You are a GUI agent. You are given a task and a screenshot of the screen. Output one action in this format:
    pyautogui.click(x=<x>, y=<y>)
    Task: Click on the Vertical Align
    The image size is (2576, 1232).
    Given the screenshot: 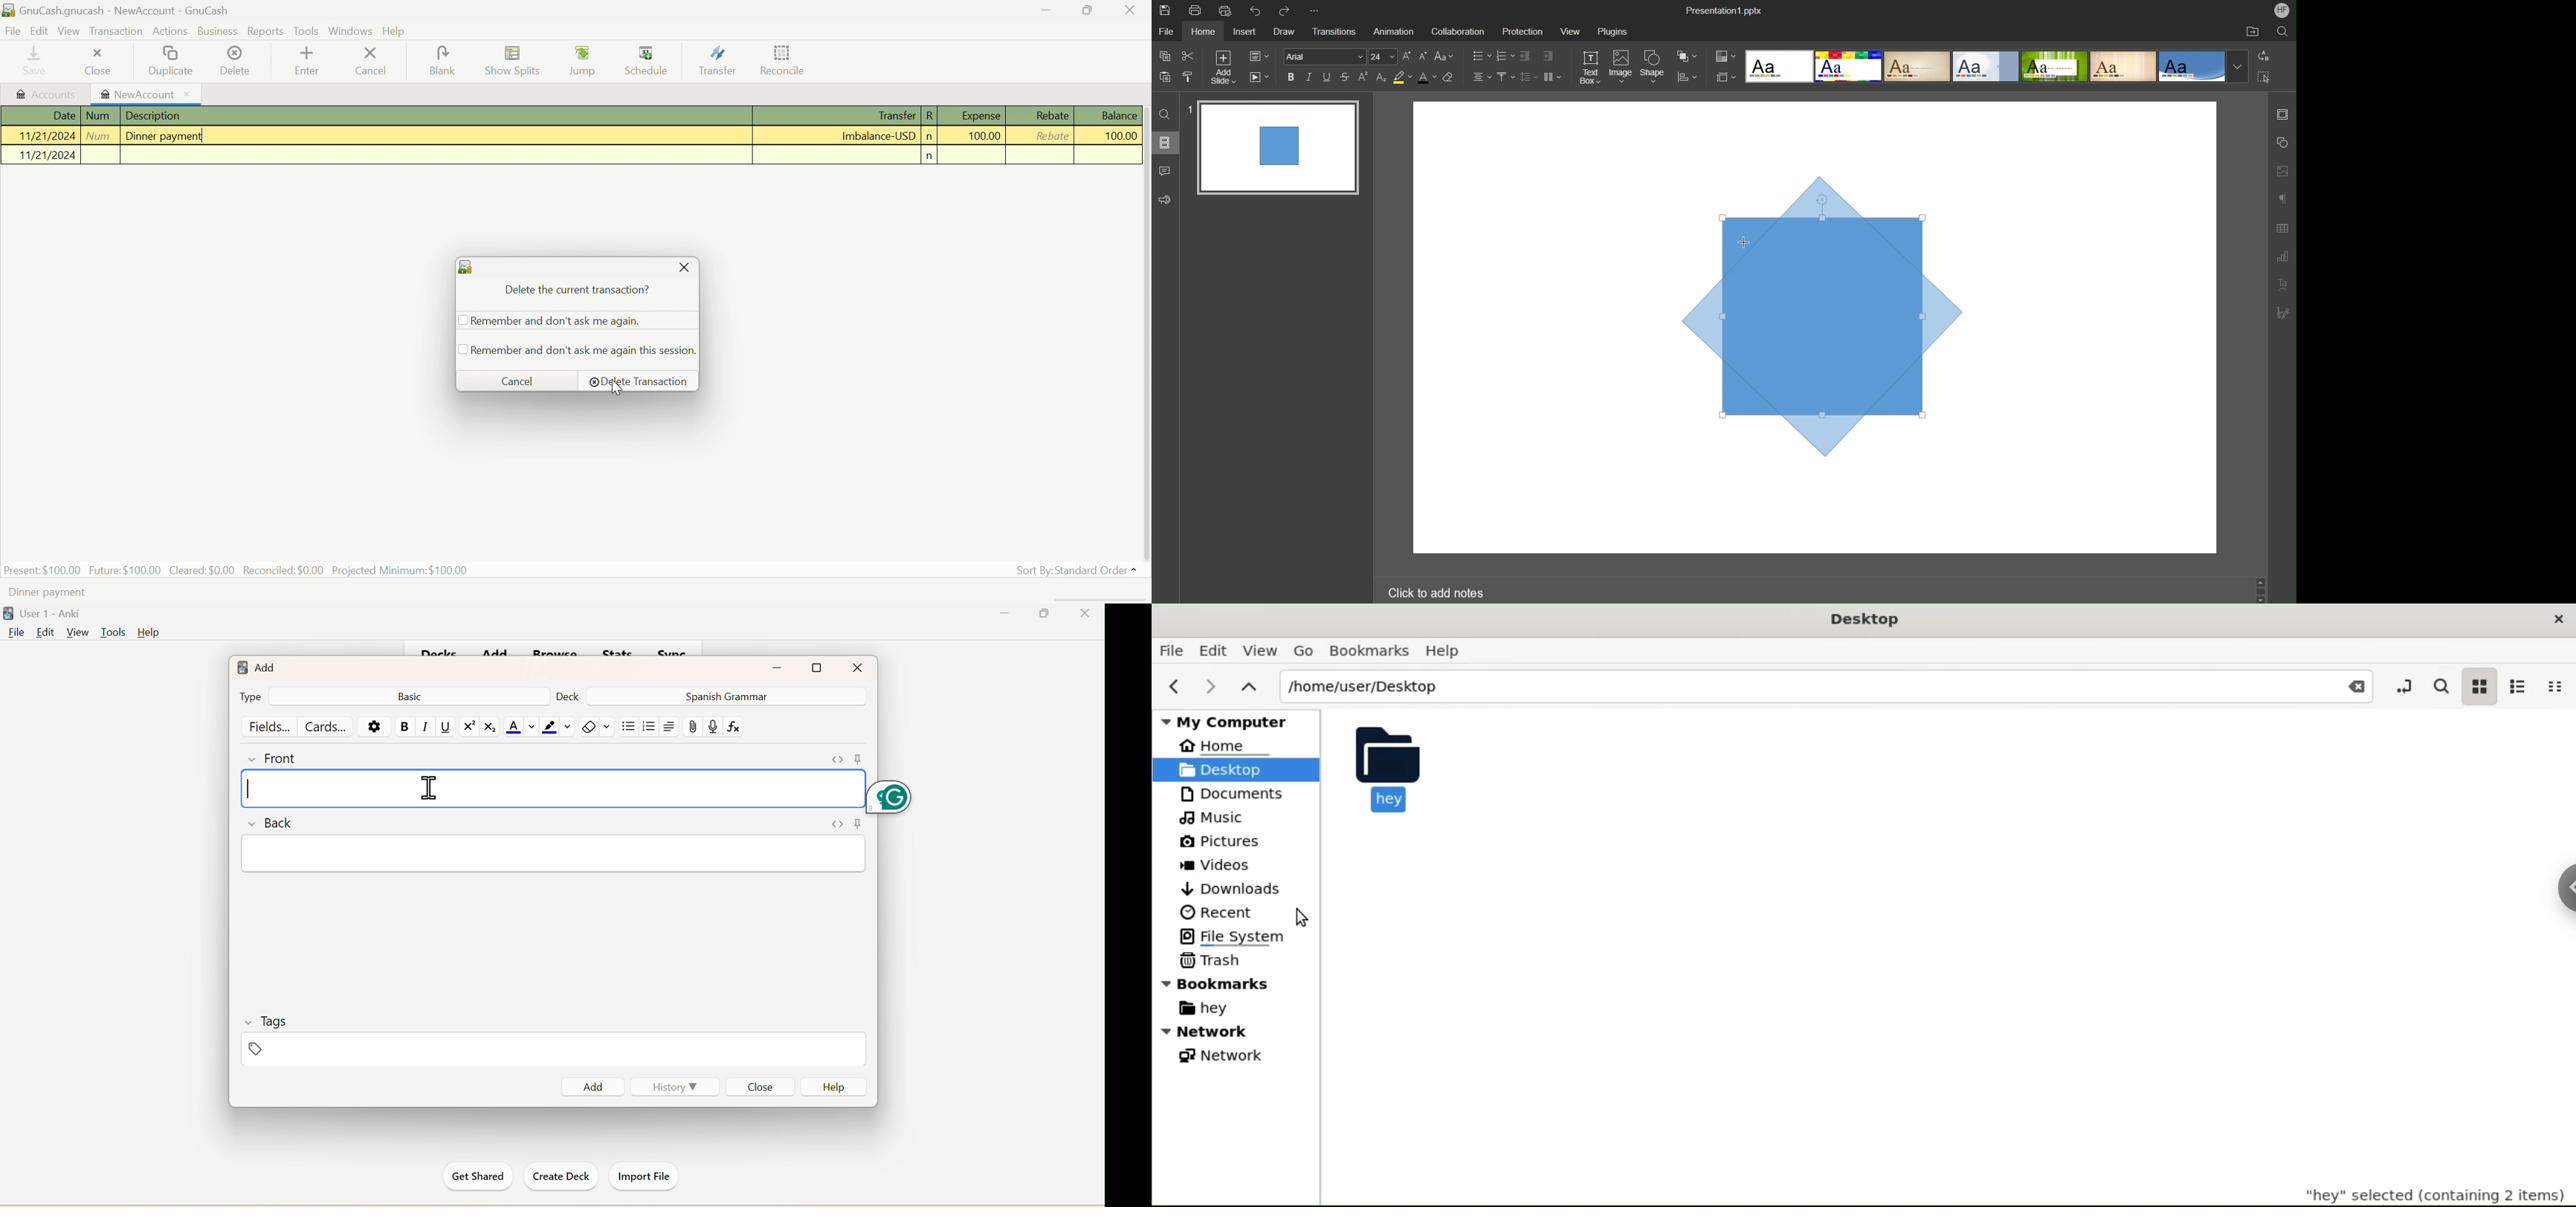 What is the action you would take?
    pyautogui.click(x=1506, y=77)
    